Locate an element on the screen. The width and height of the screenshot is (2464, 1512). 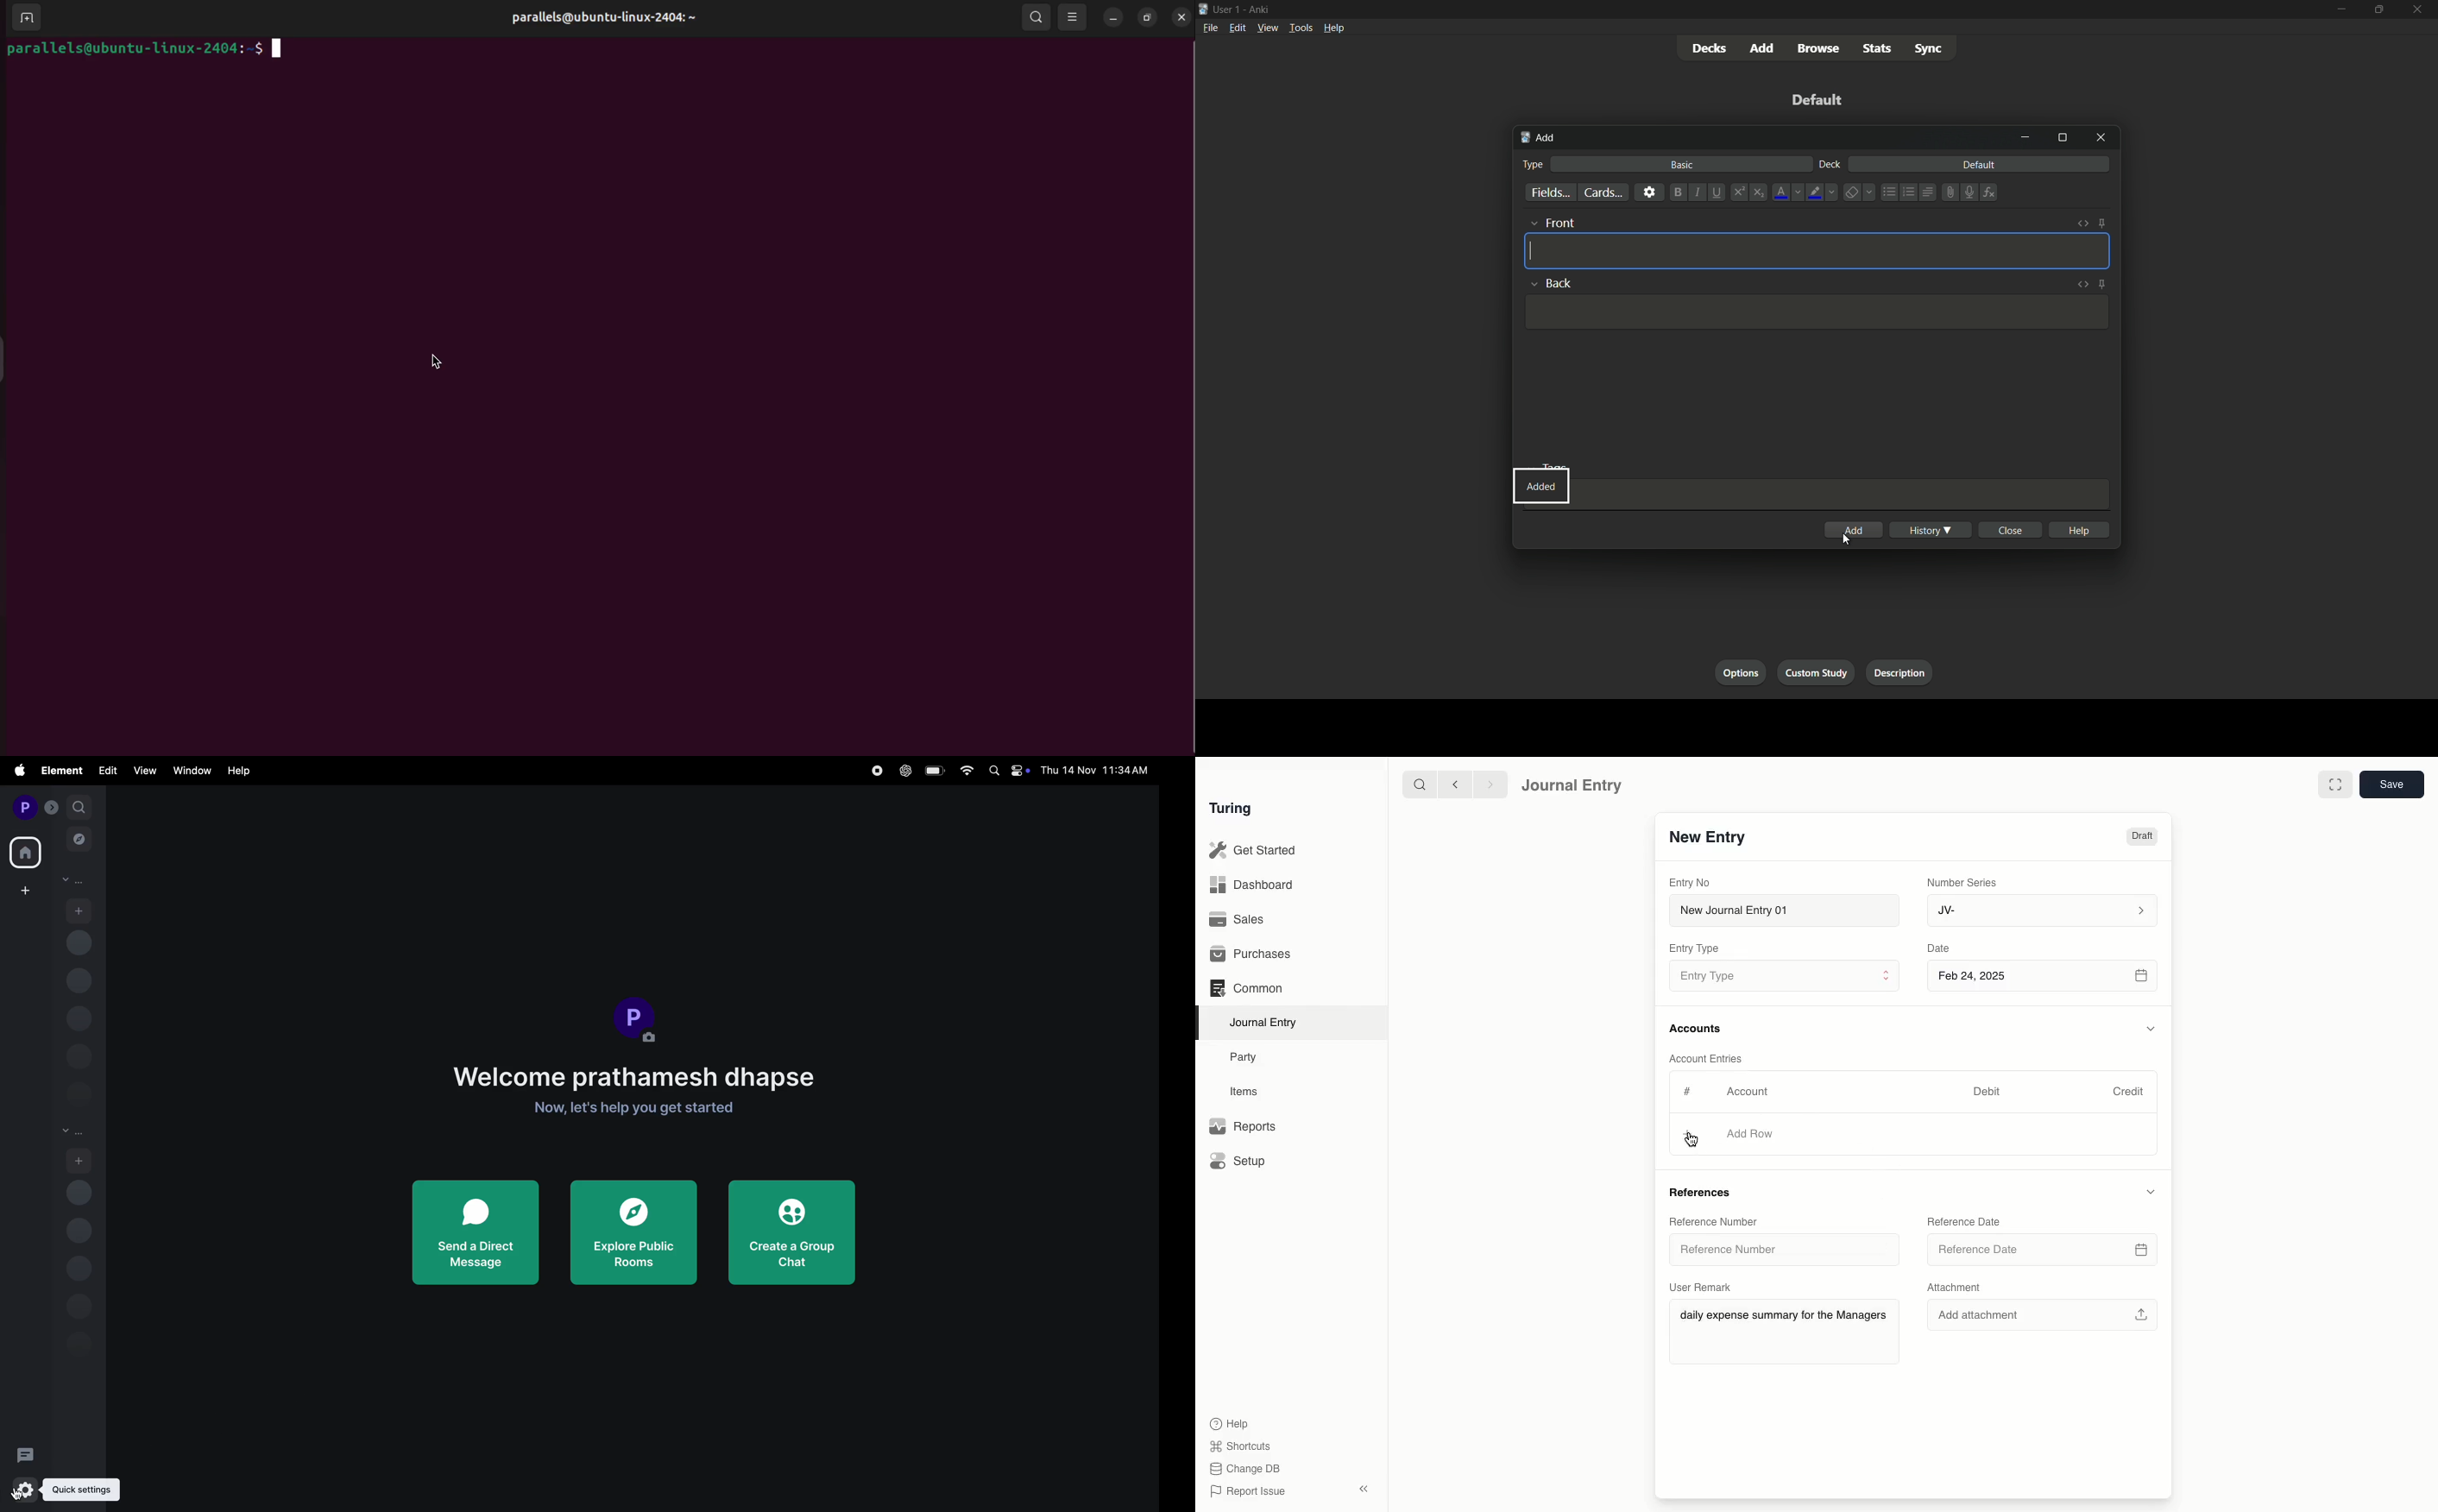
Entry Type is located at coordinates (1784, 975).